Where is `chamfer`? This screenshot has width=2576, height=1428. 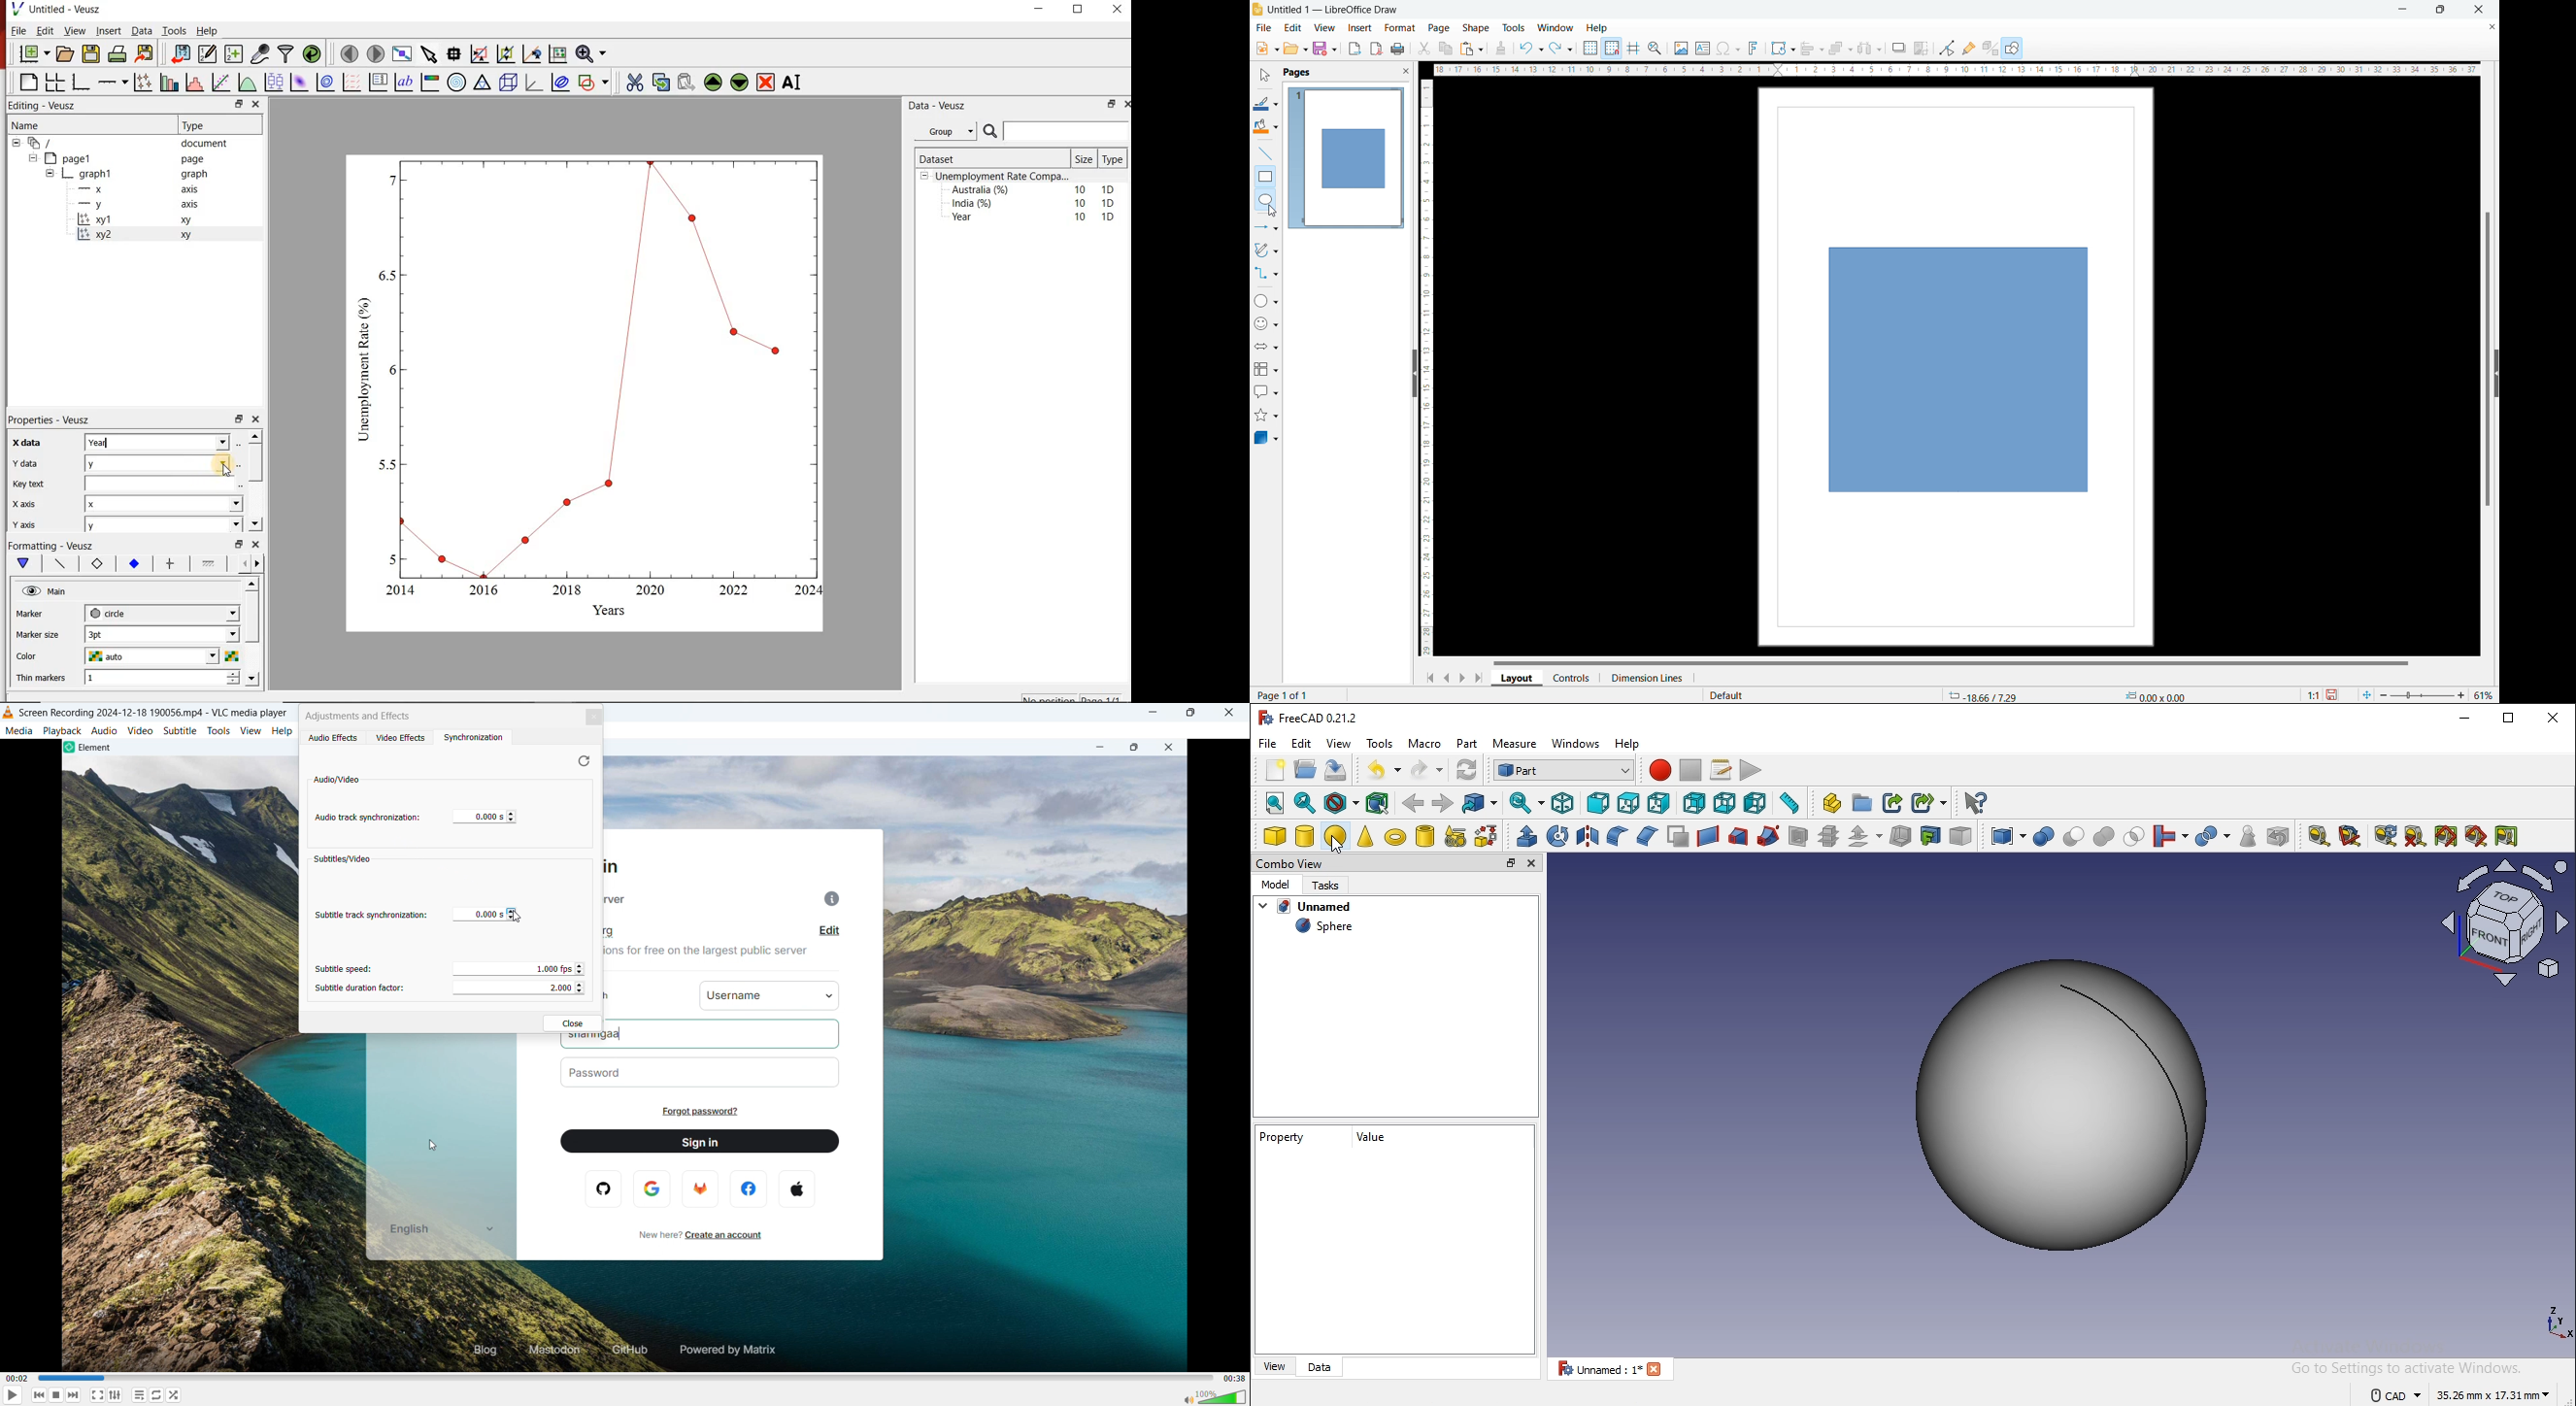 chamfer is located at coordinates (1647, 837).